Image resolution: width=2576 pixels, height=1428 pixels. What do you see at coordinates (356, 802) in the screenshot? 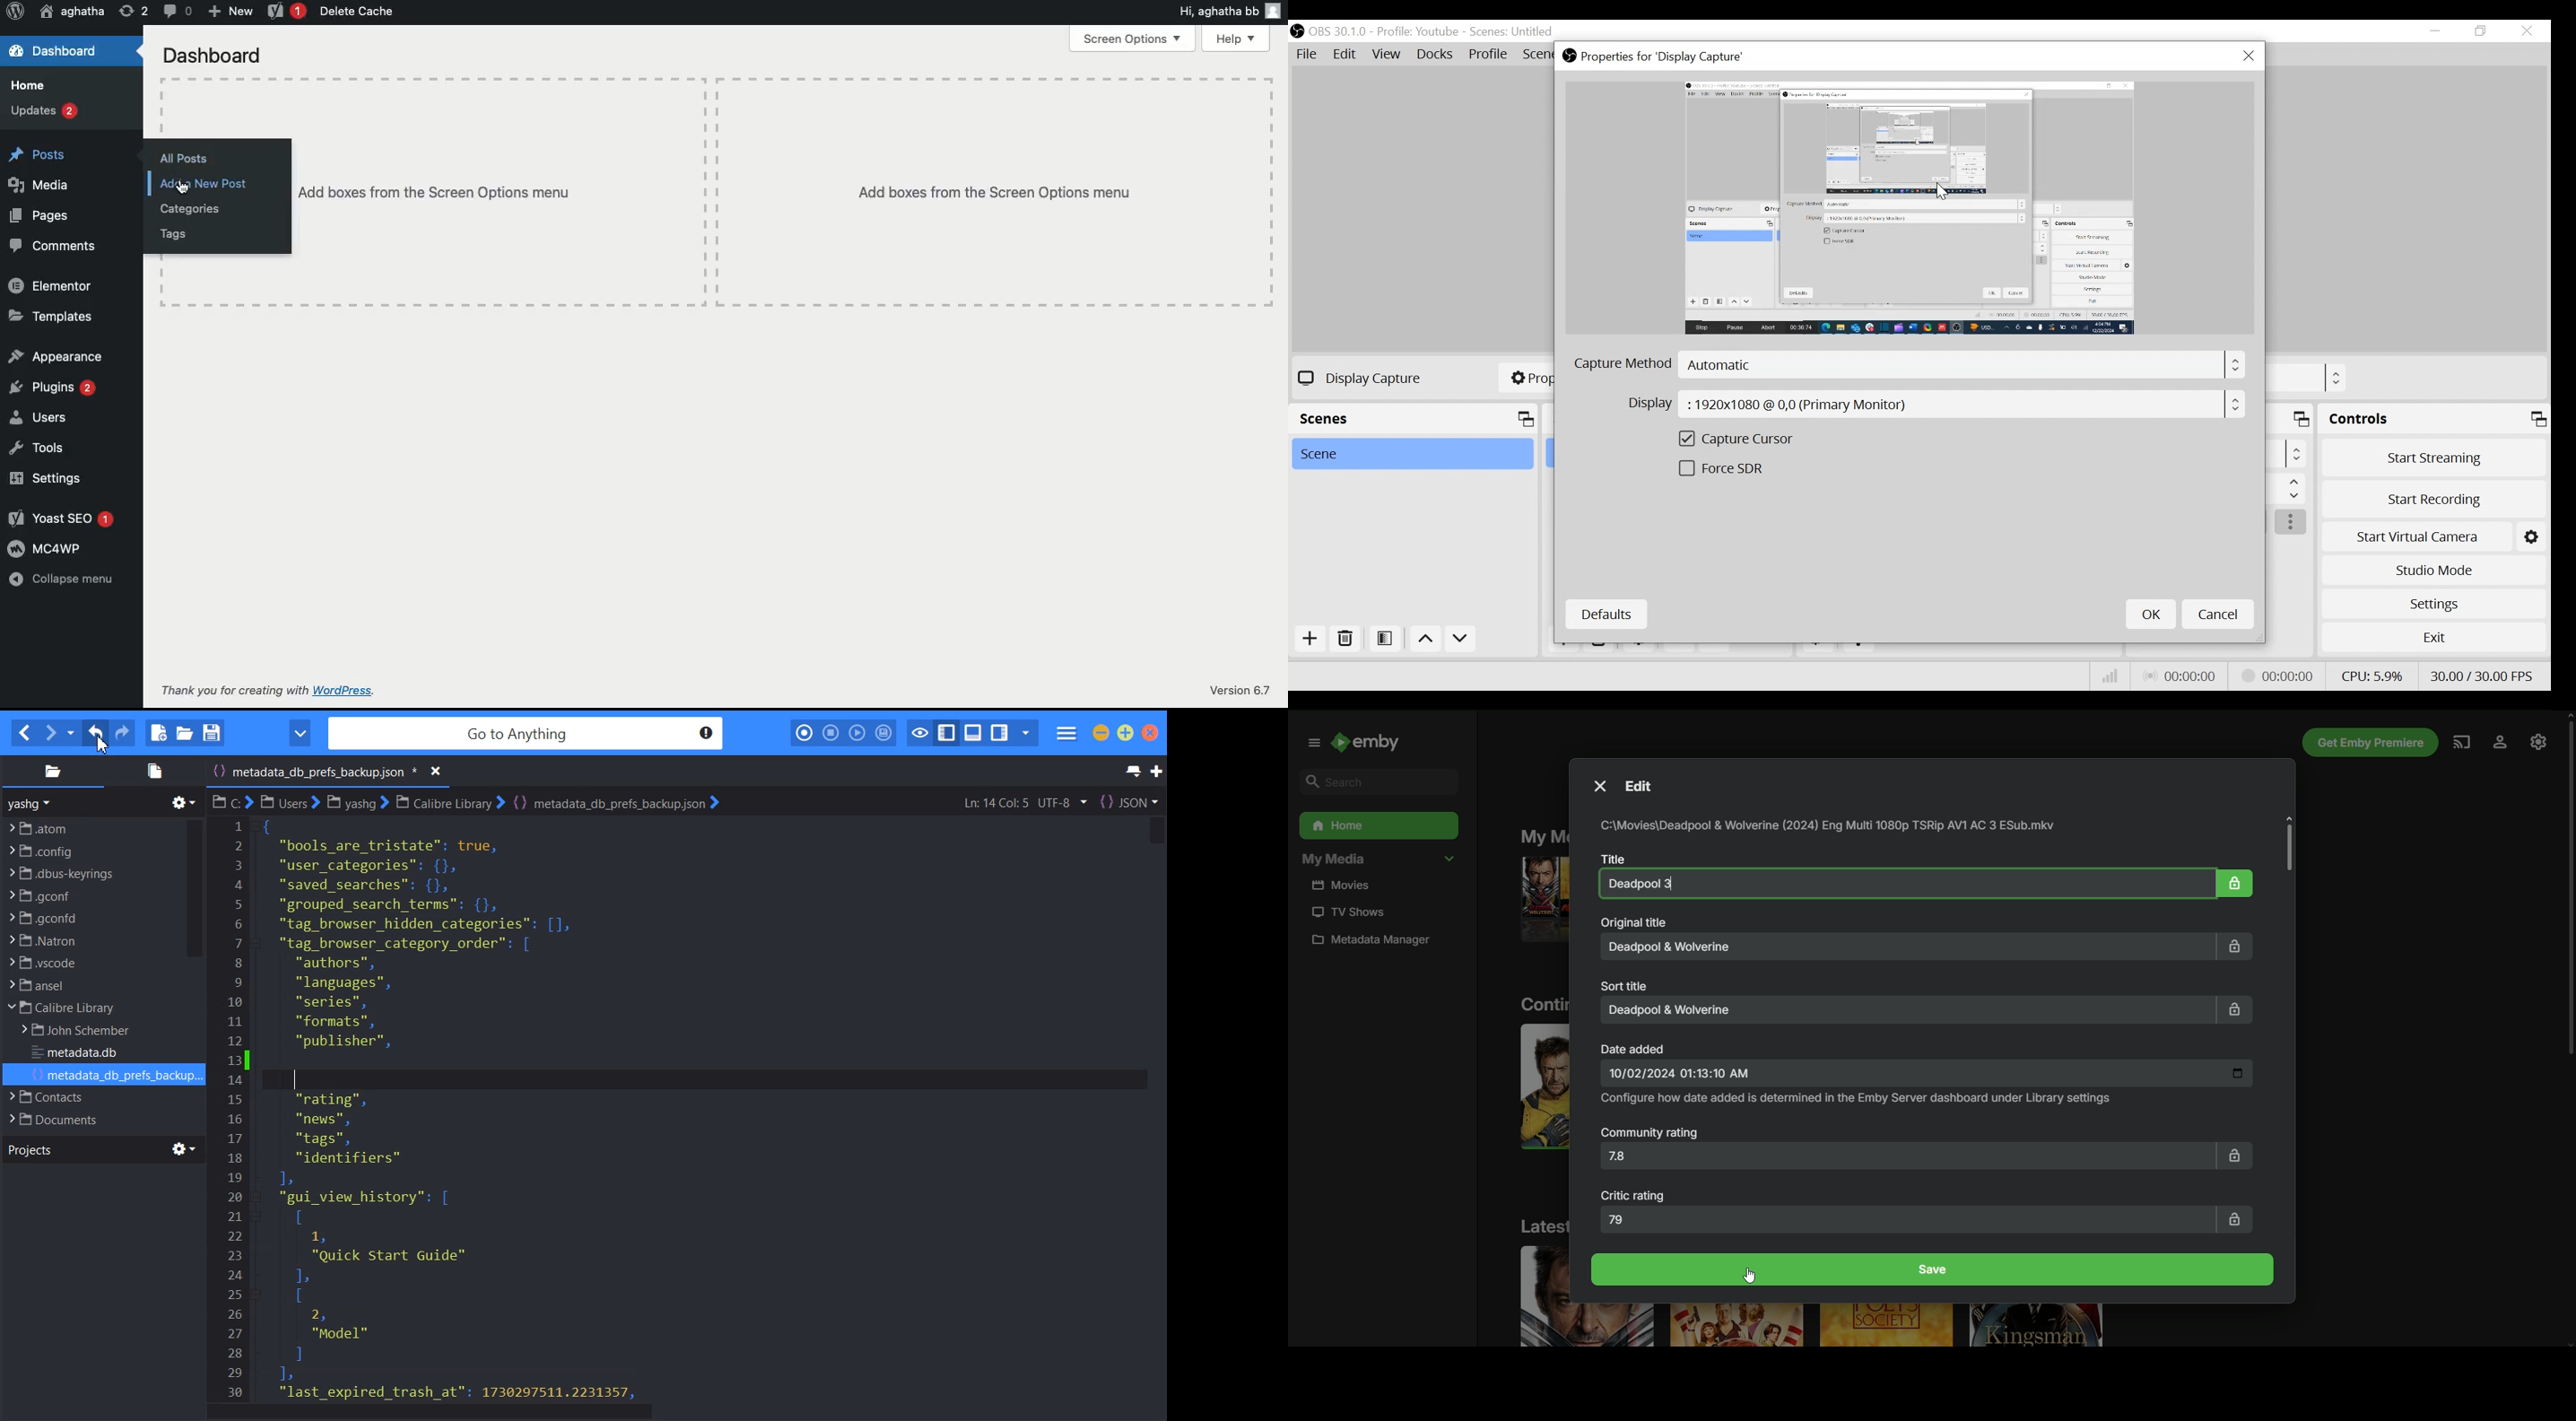
I see `yashg File` at bounding box center [356, 802].